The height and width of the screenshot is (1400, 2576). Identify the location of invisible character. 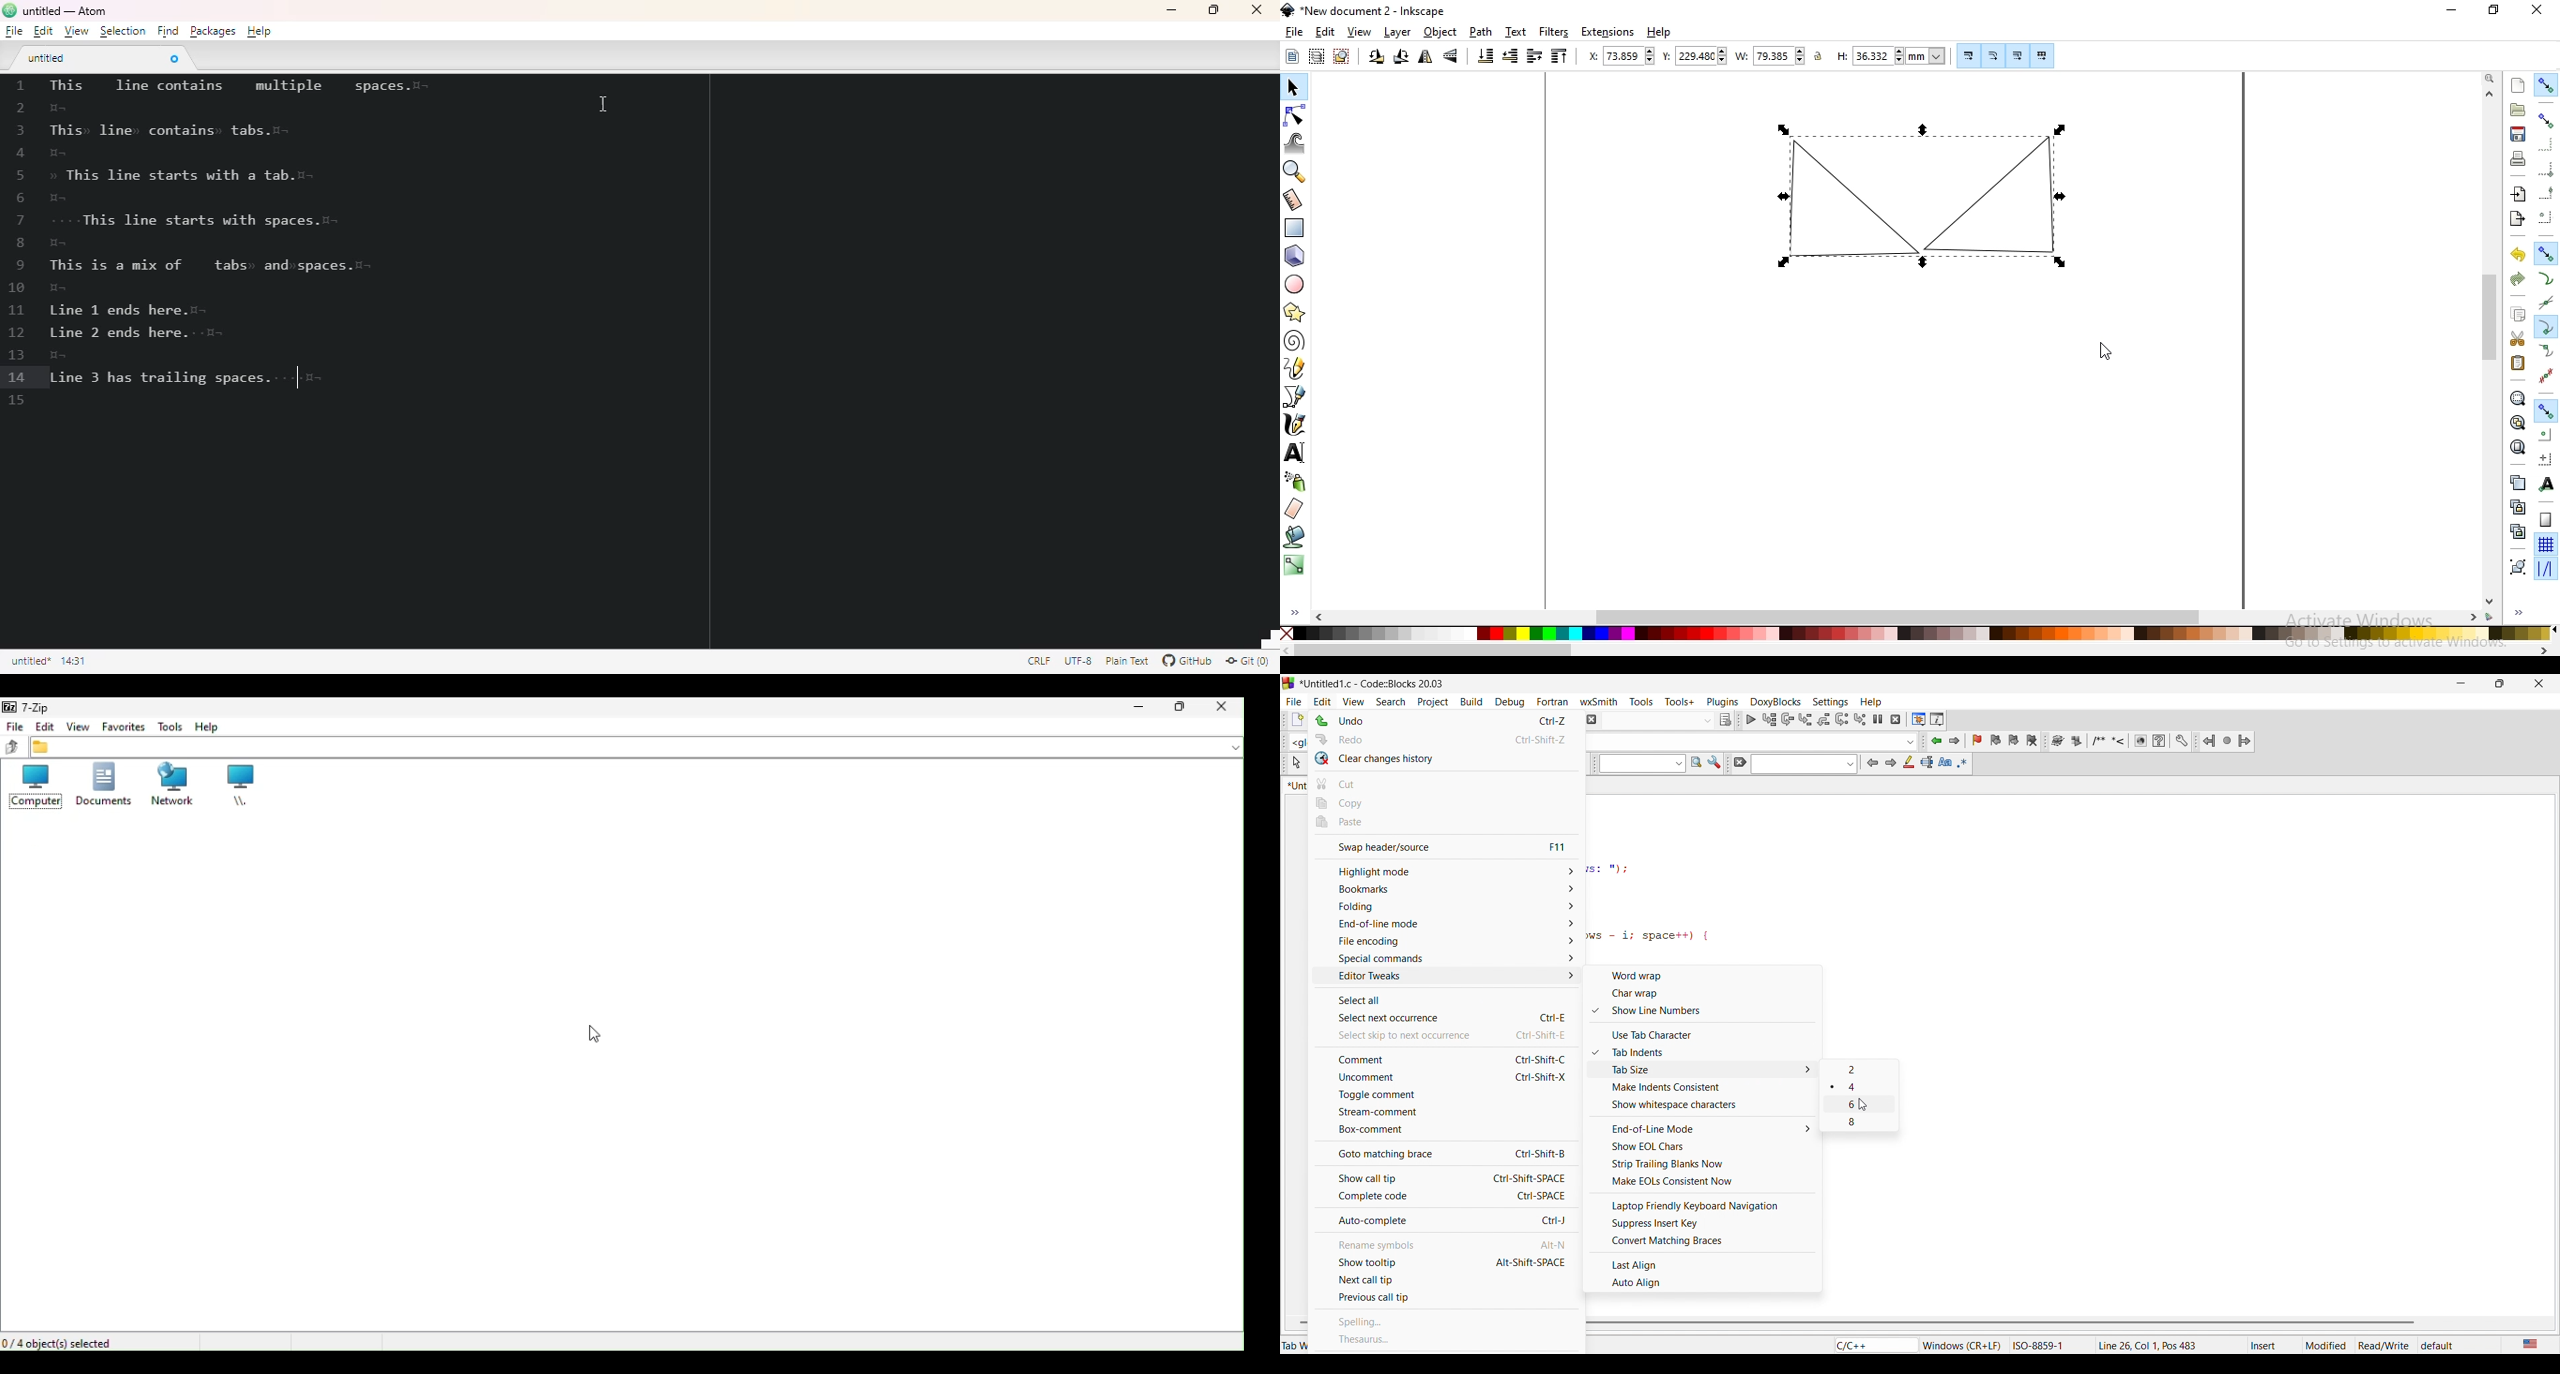
(63, 289).